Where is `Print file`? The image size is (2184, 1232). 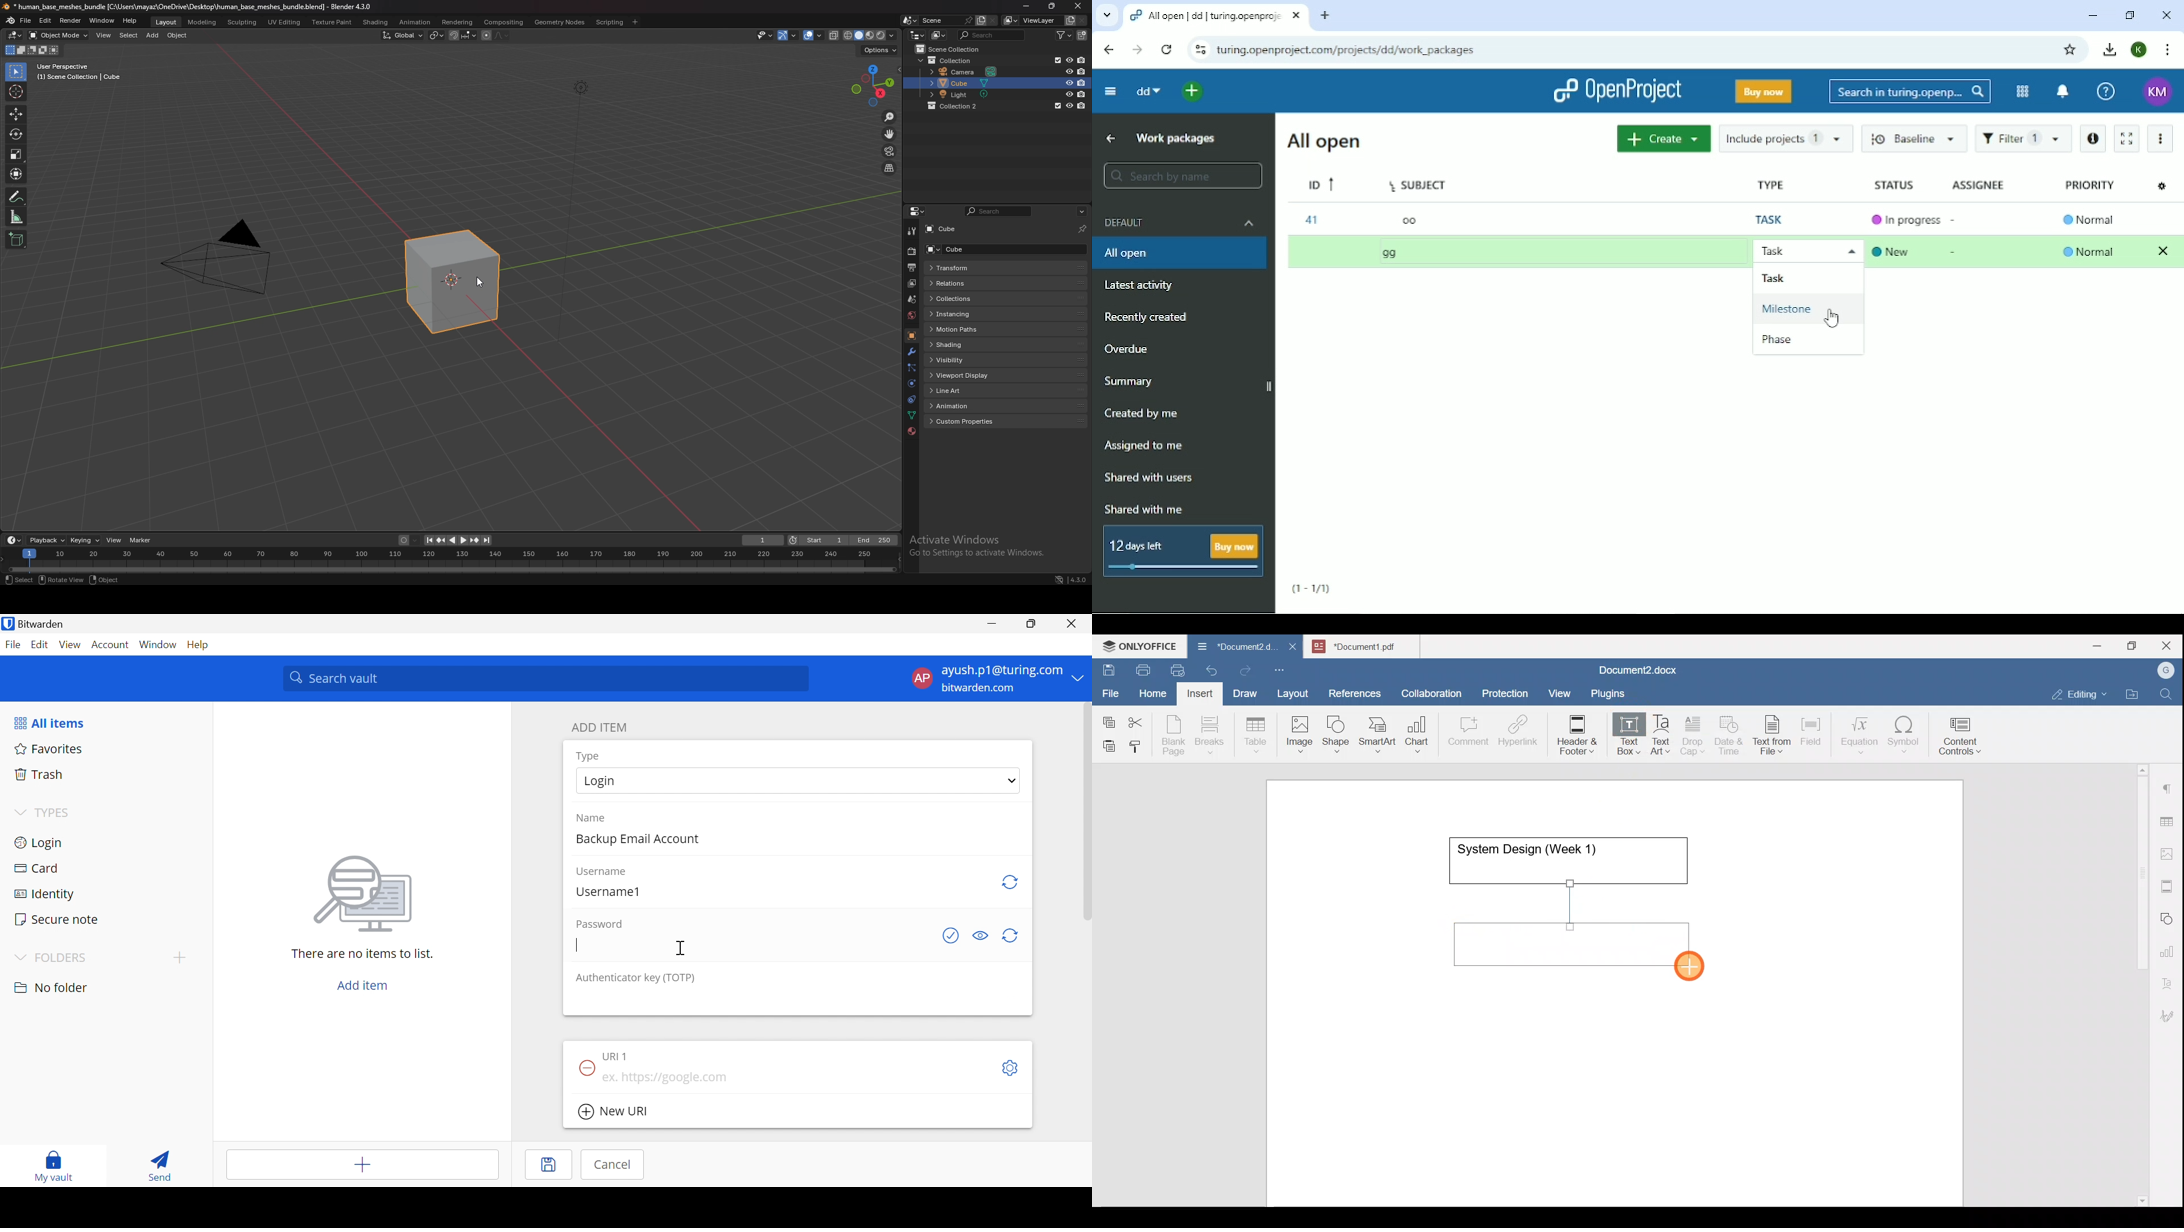 Print file is located at coordinates (1141, 668).